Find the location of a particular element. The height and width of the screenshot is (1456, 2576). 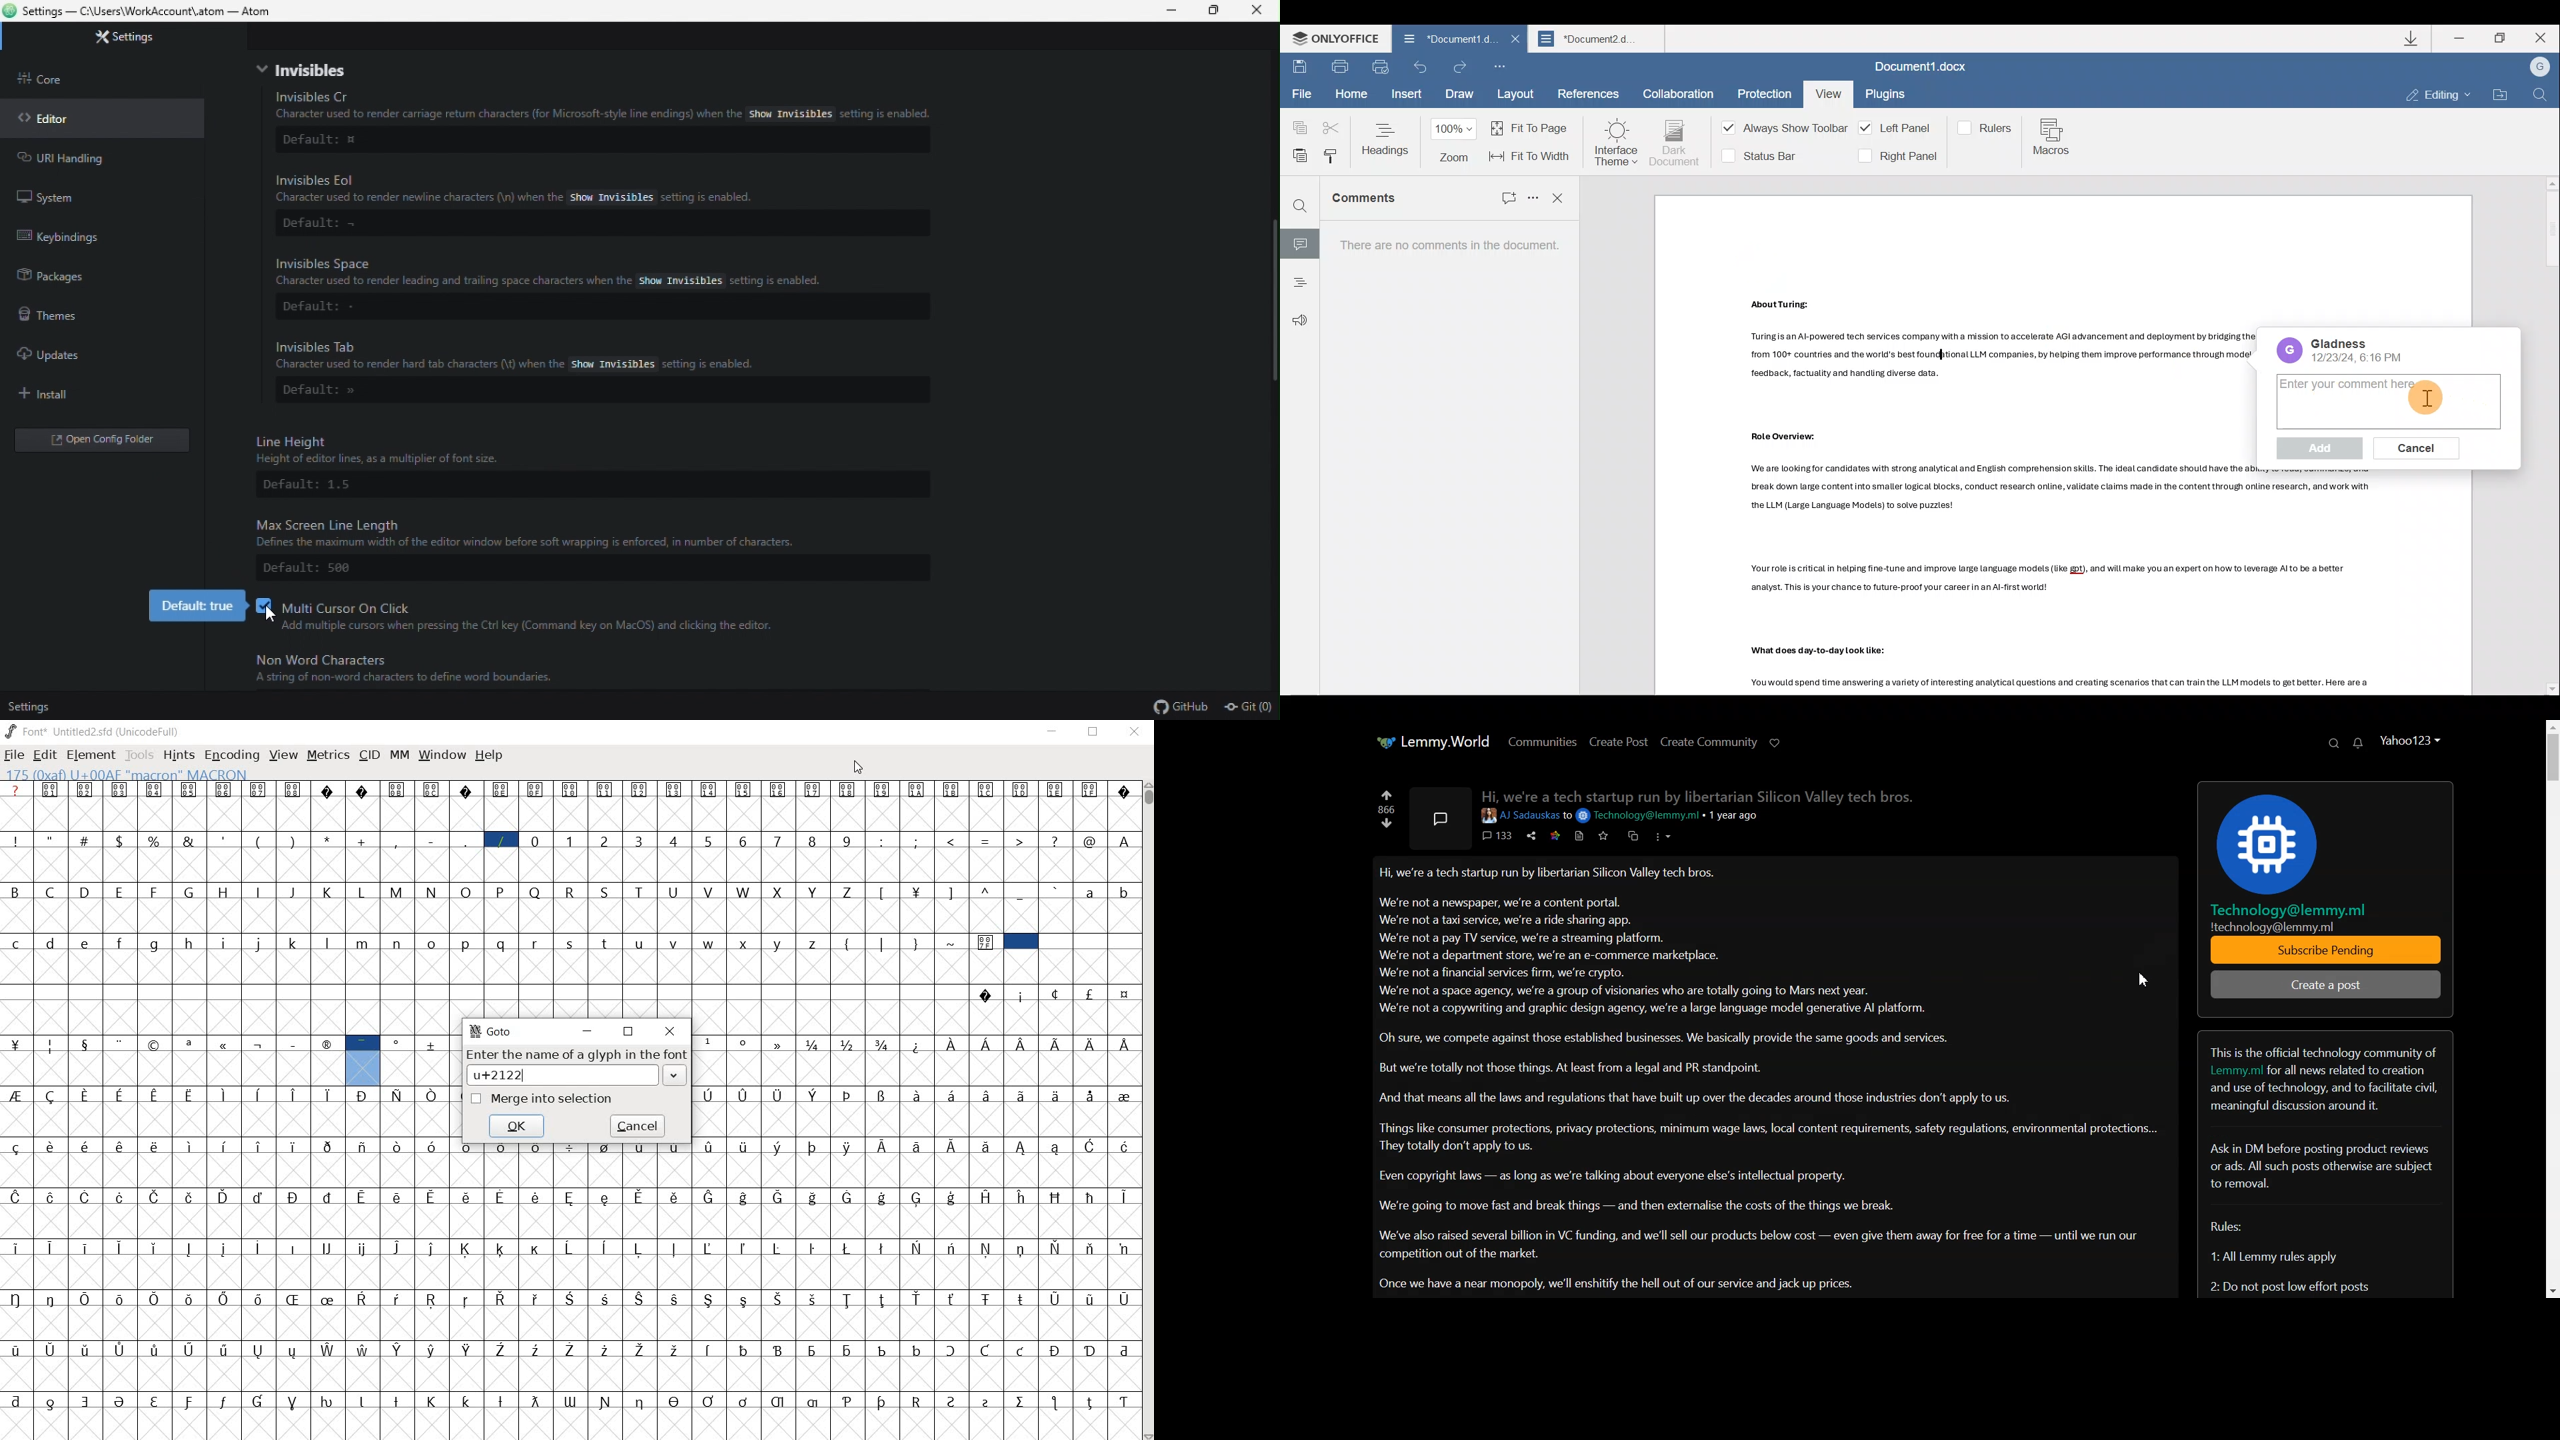

Interface theme is located at coordinates (1616, 143).